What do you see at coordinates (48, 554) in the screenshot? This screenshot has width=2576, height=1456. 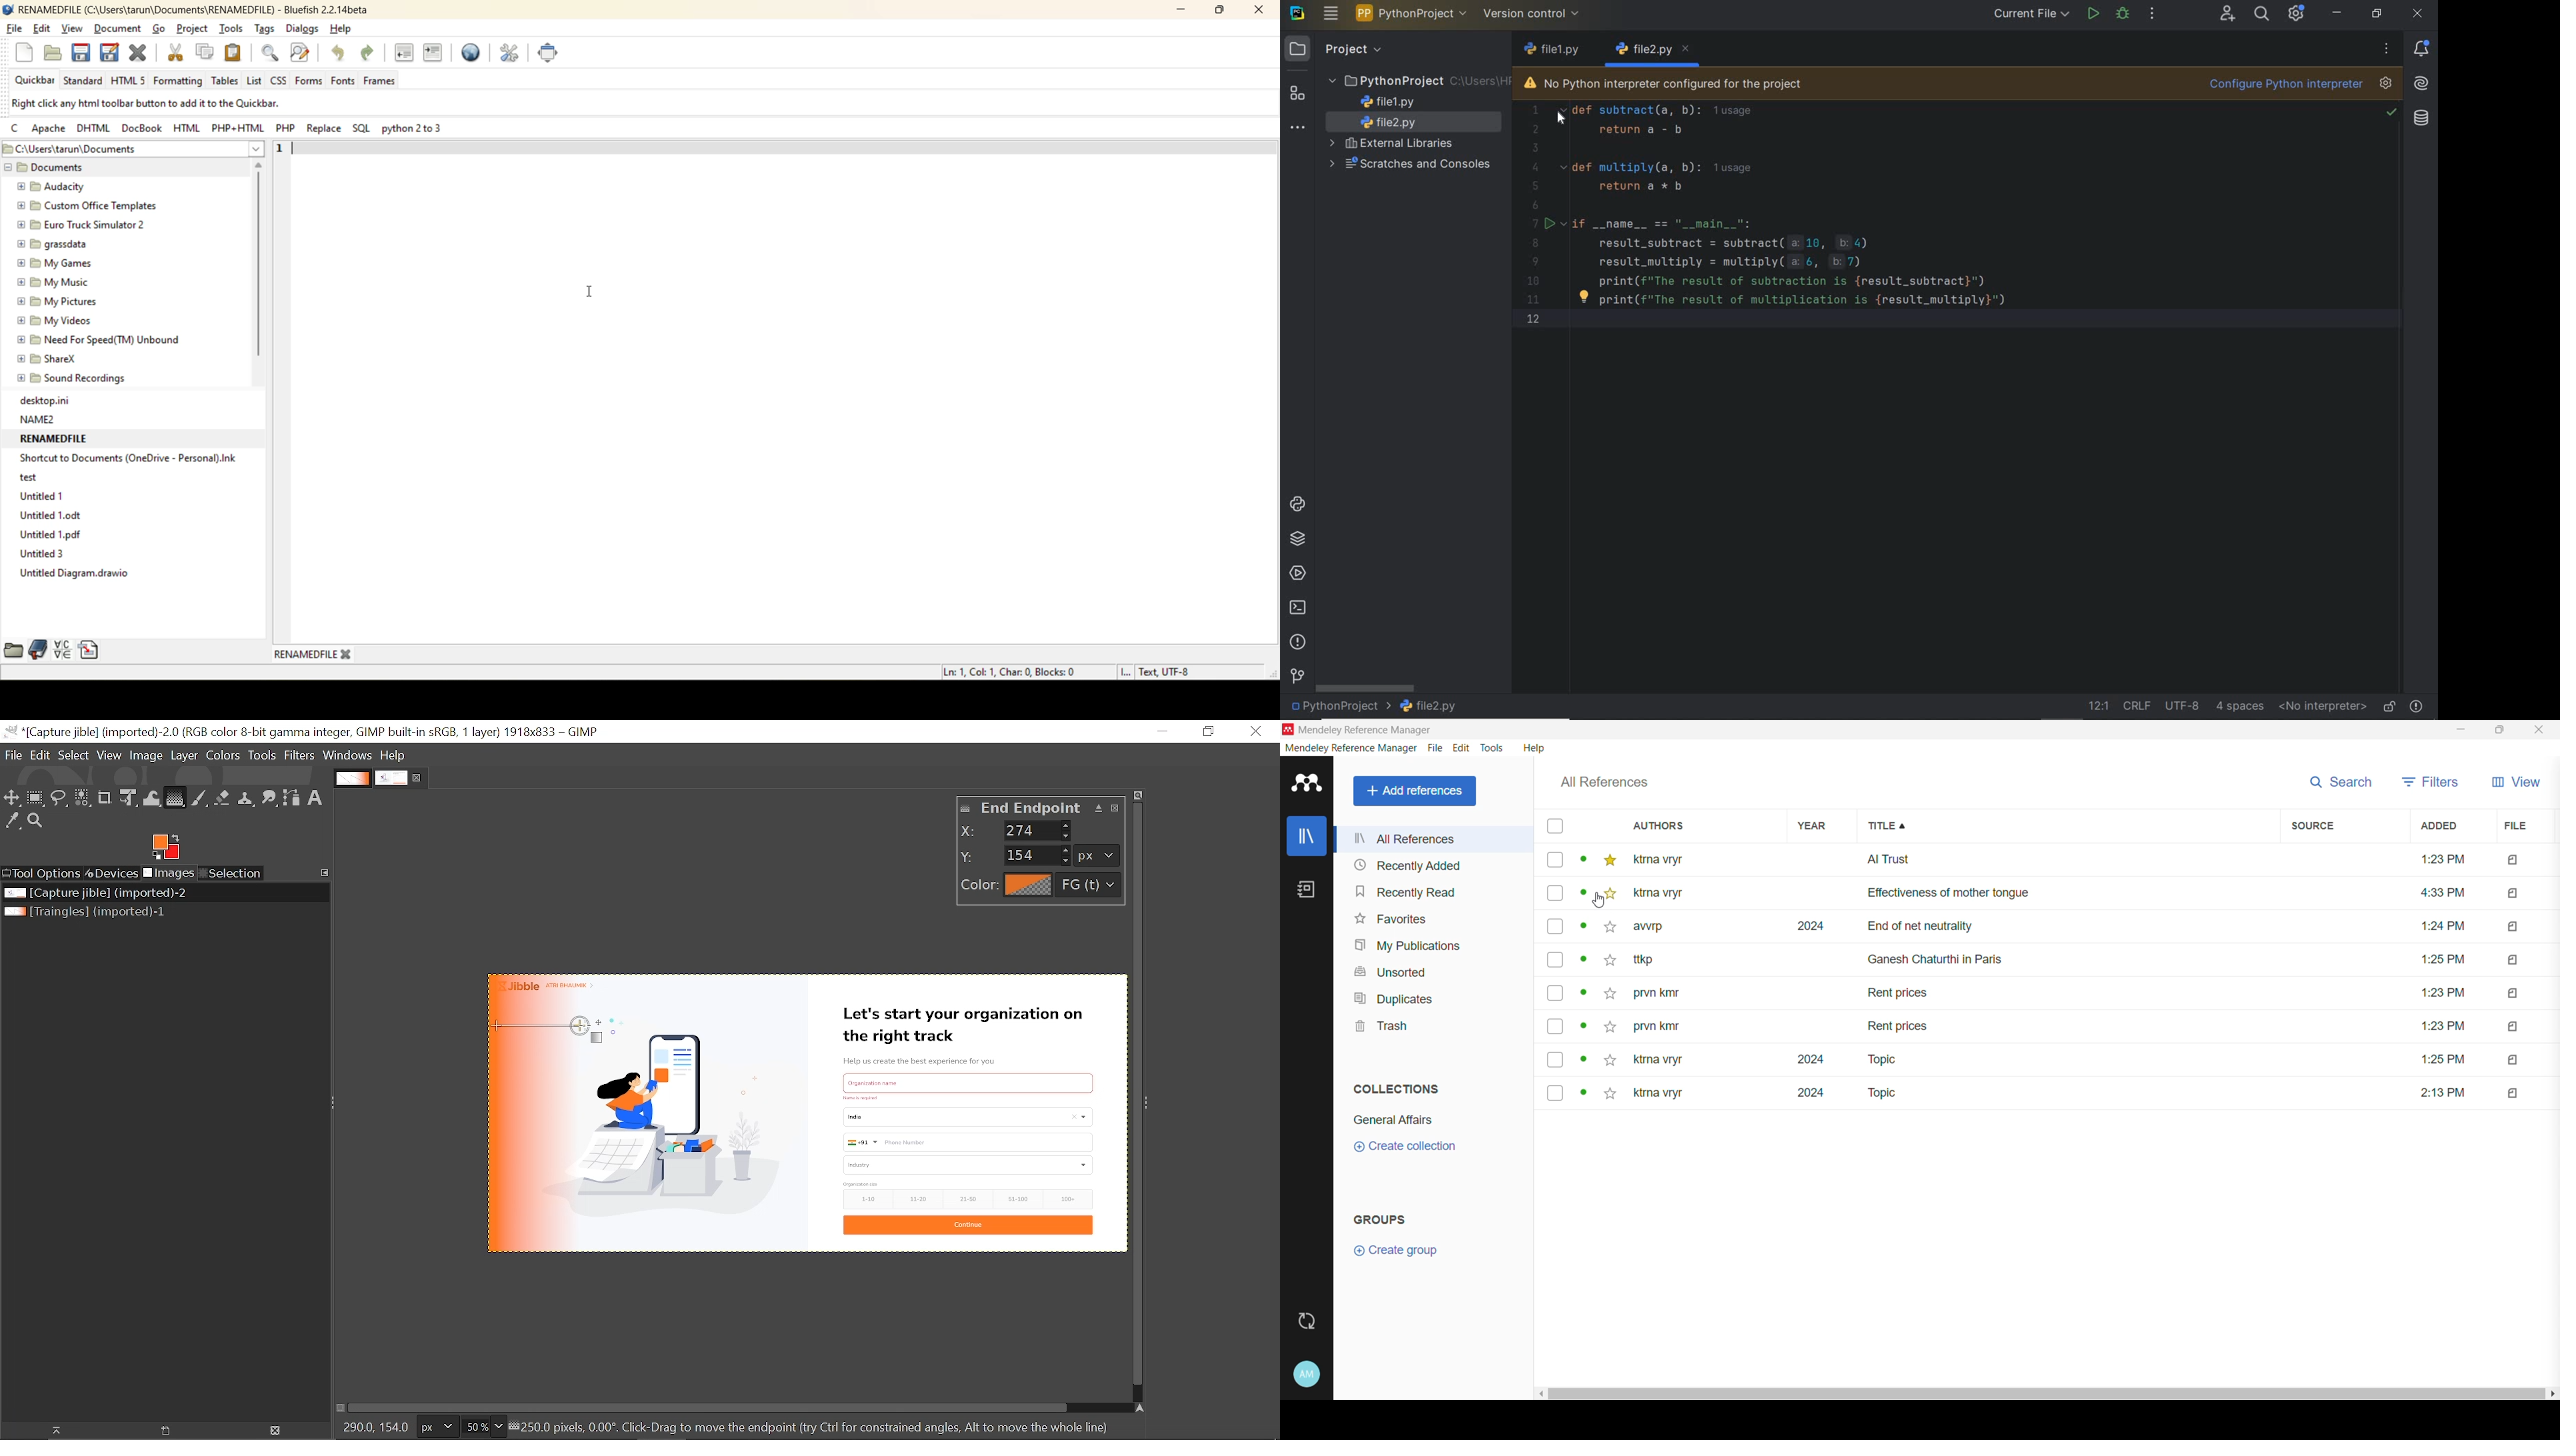 I see `Untitled 3` at bounding box center [48, 554].